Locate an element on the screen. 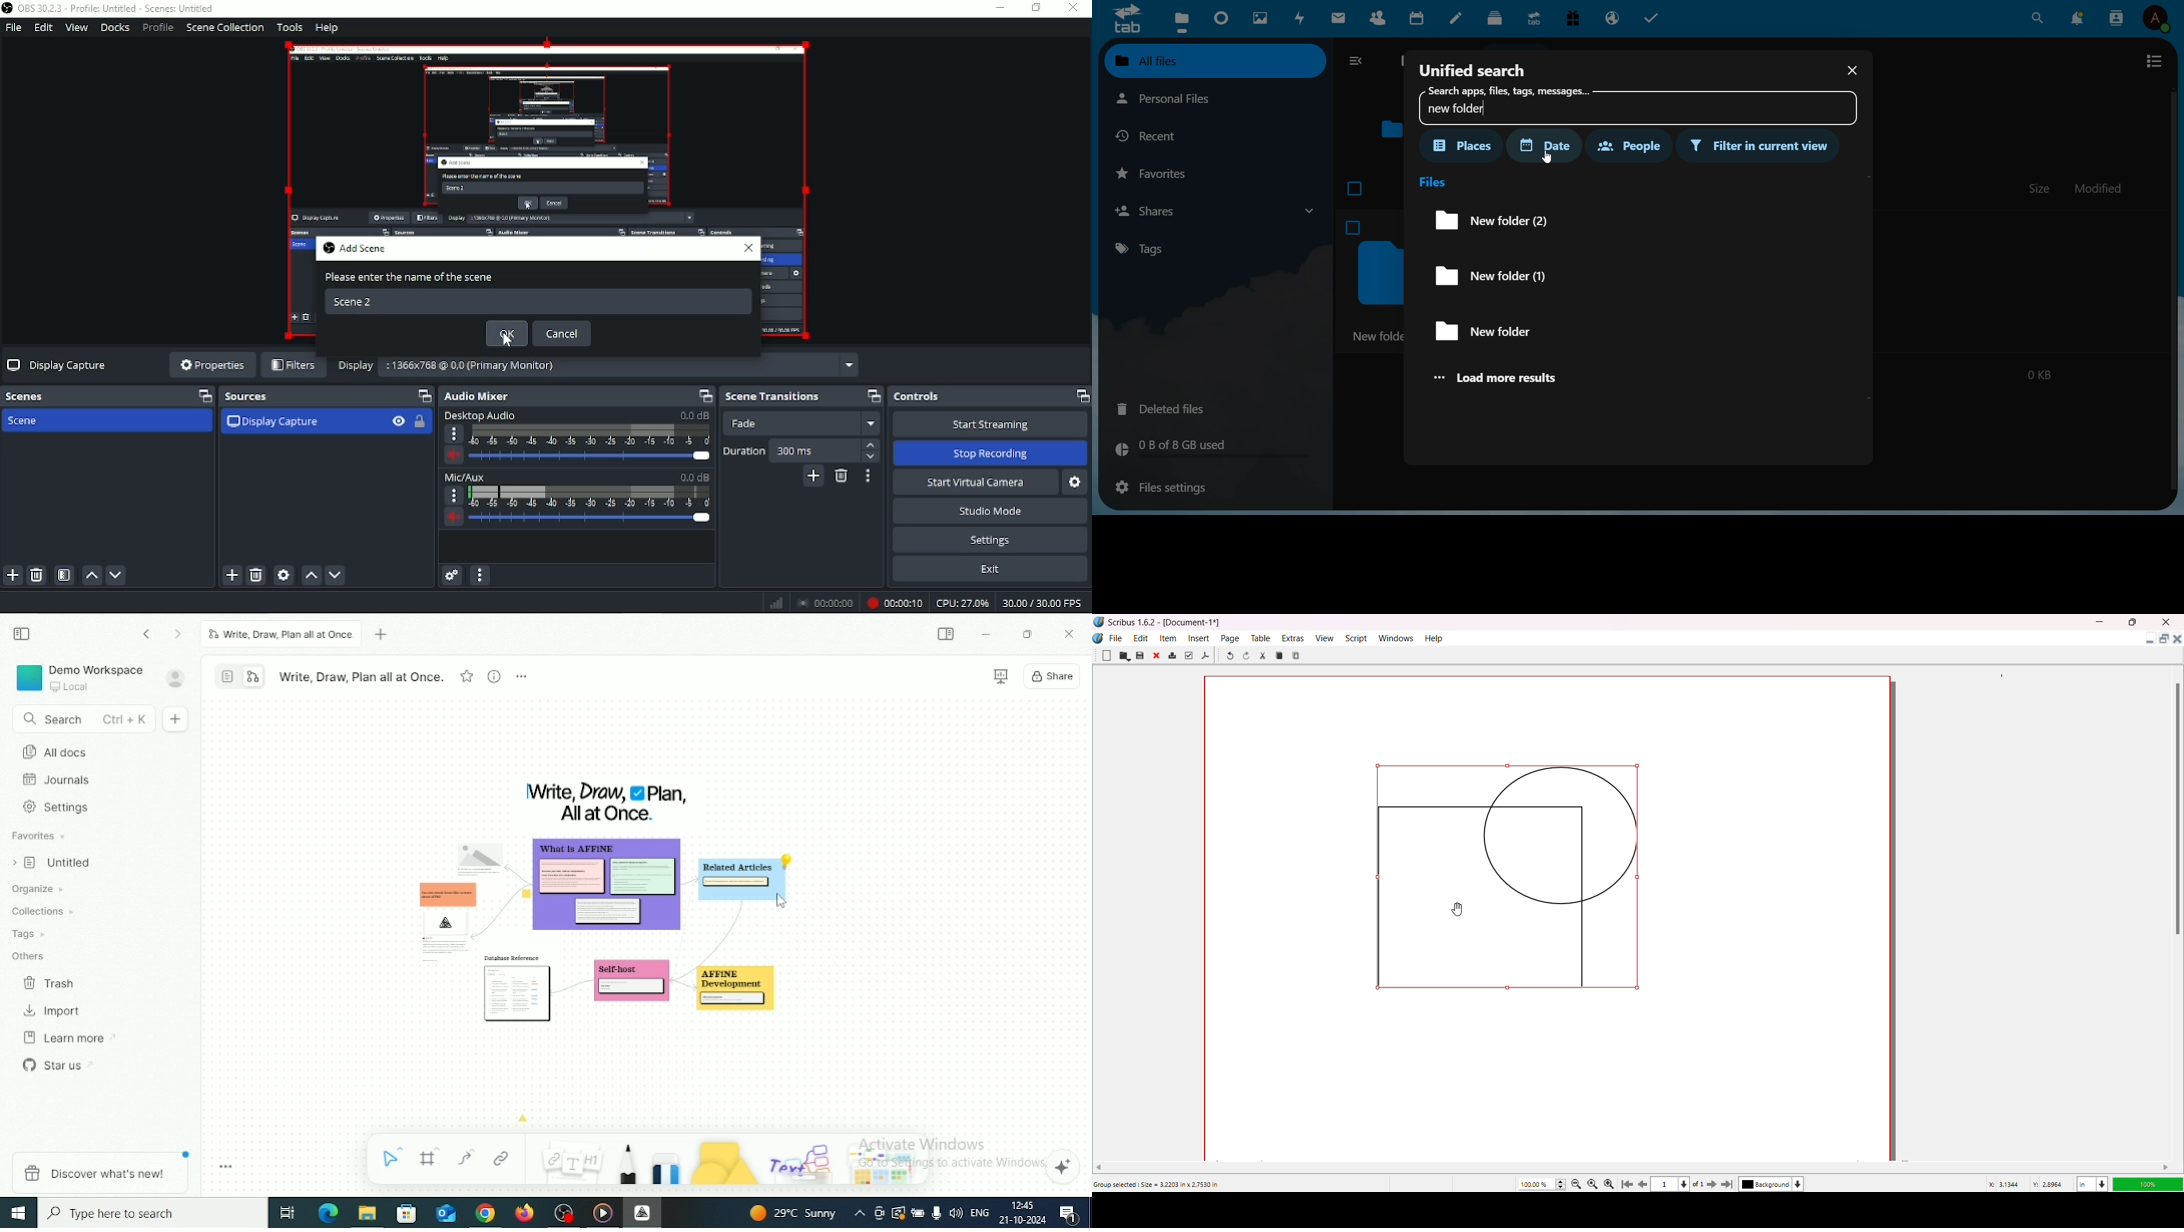  Sticky notes is located at coordinates (736, 989).